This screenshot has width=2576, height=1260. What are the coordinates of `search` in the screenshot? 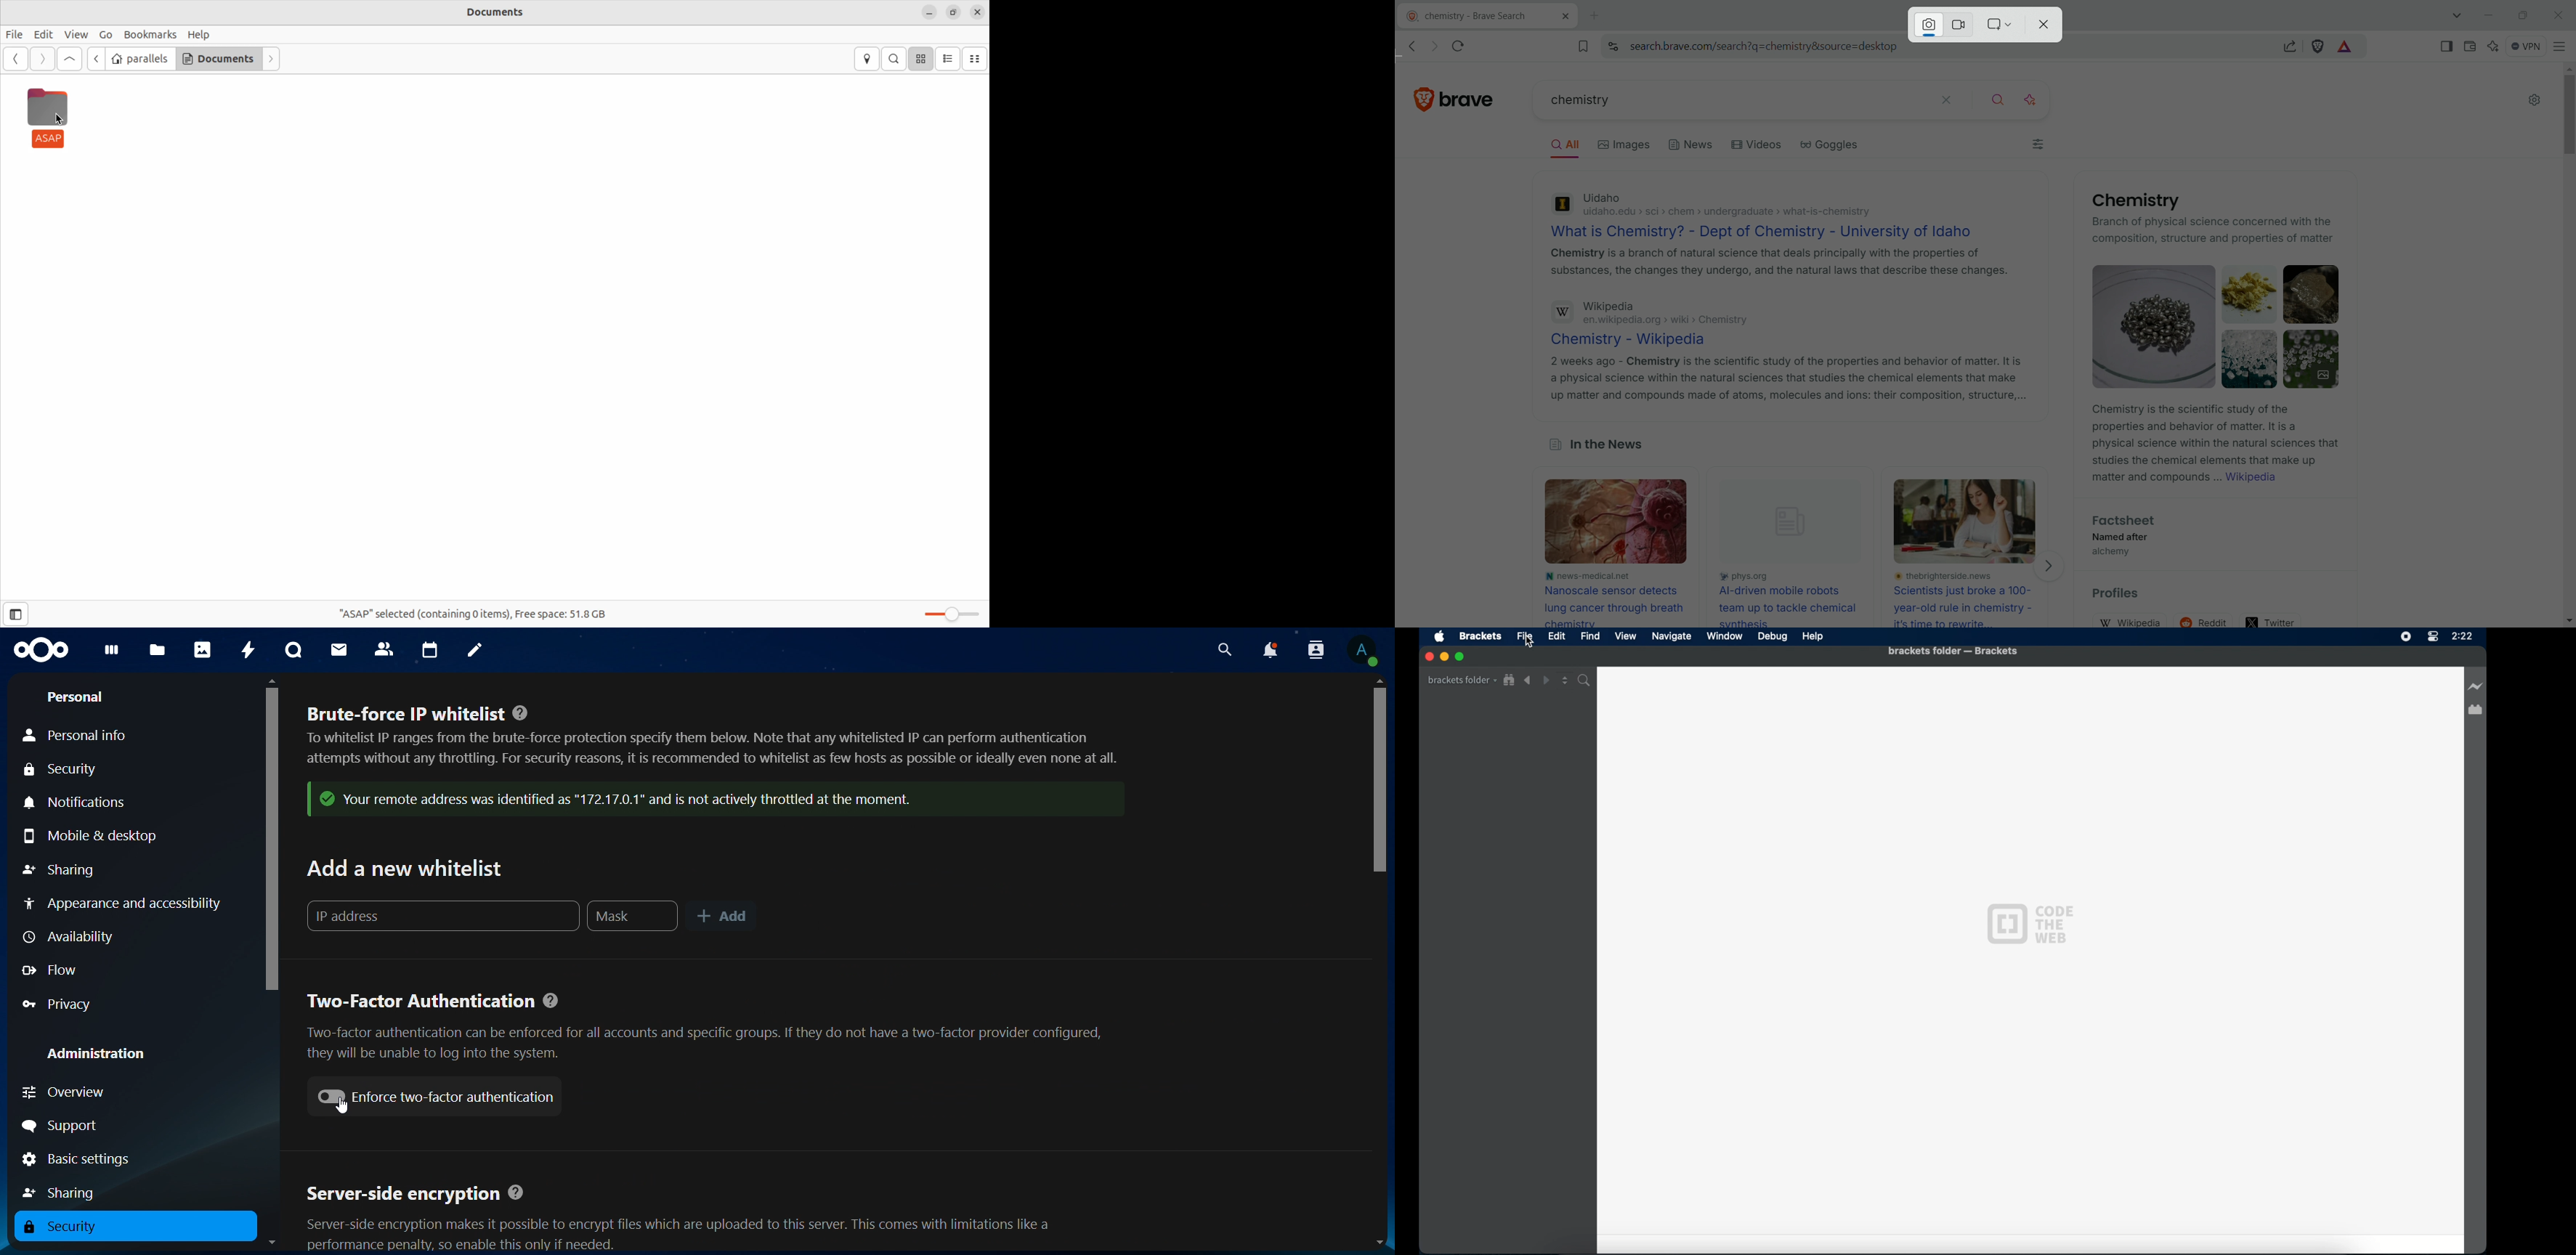 It's located at (1224, 649).